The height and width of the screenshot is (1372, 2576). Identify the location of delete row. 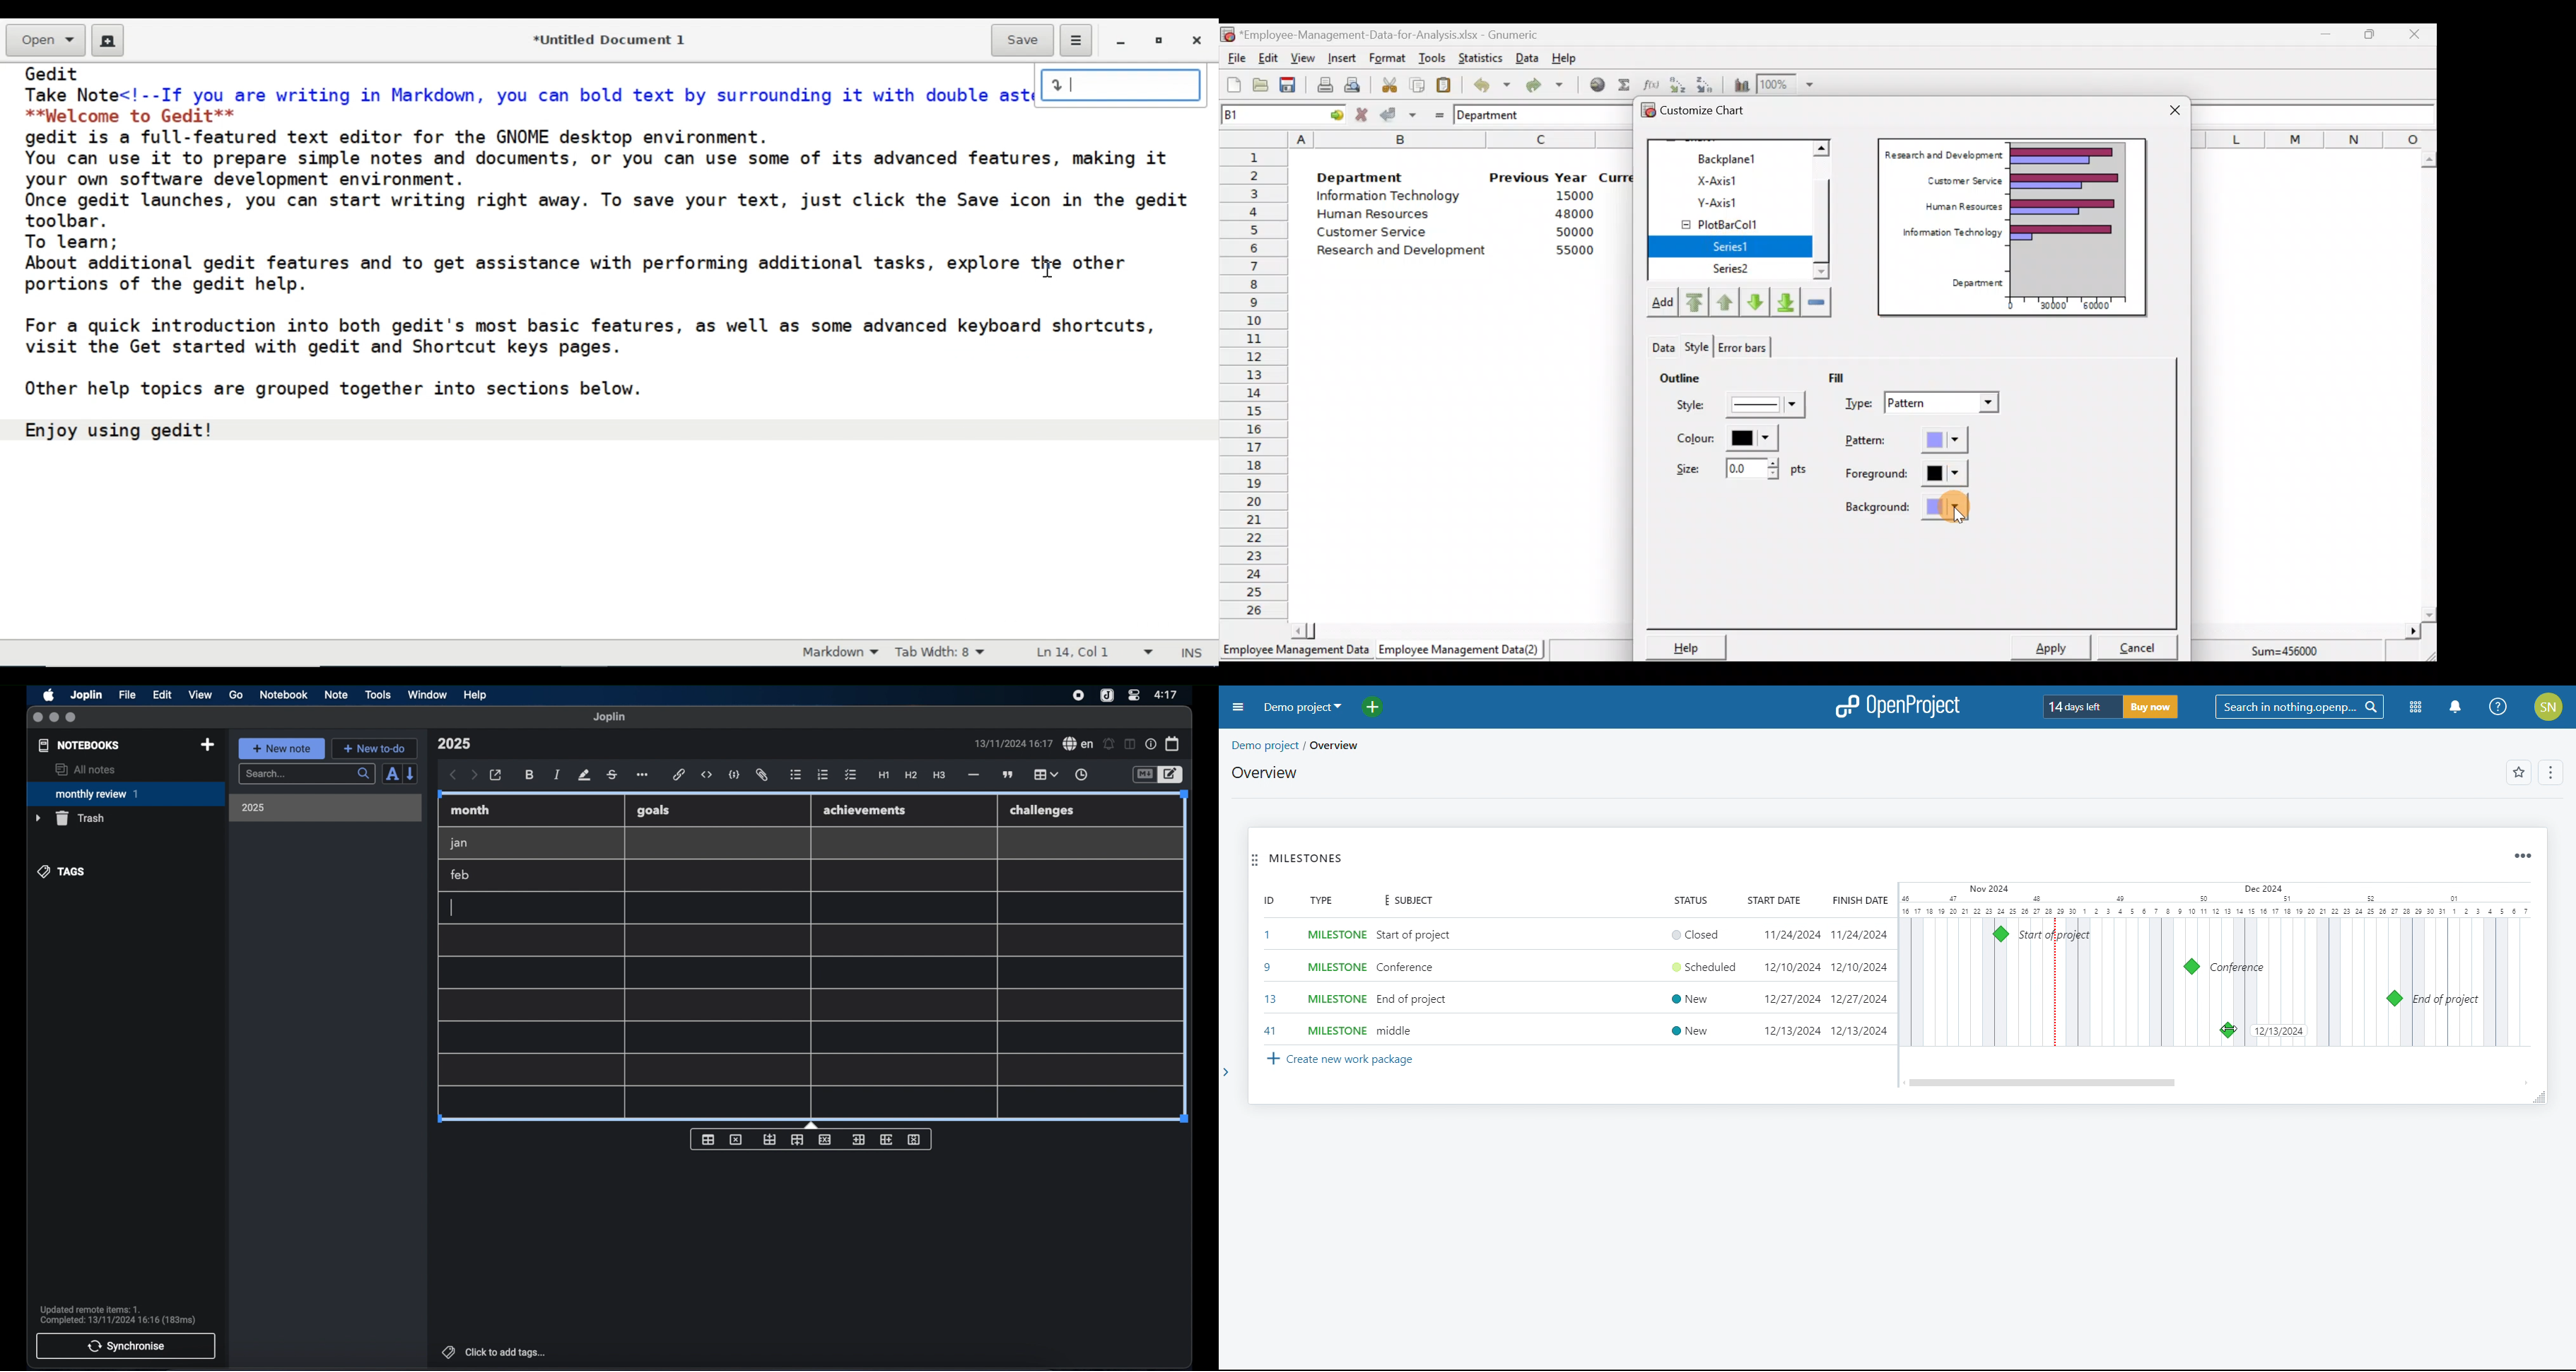
(826, 1139).